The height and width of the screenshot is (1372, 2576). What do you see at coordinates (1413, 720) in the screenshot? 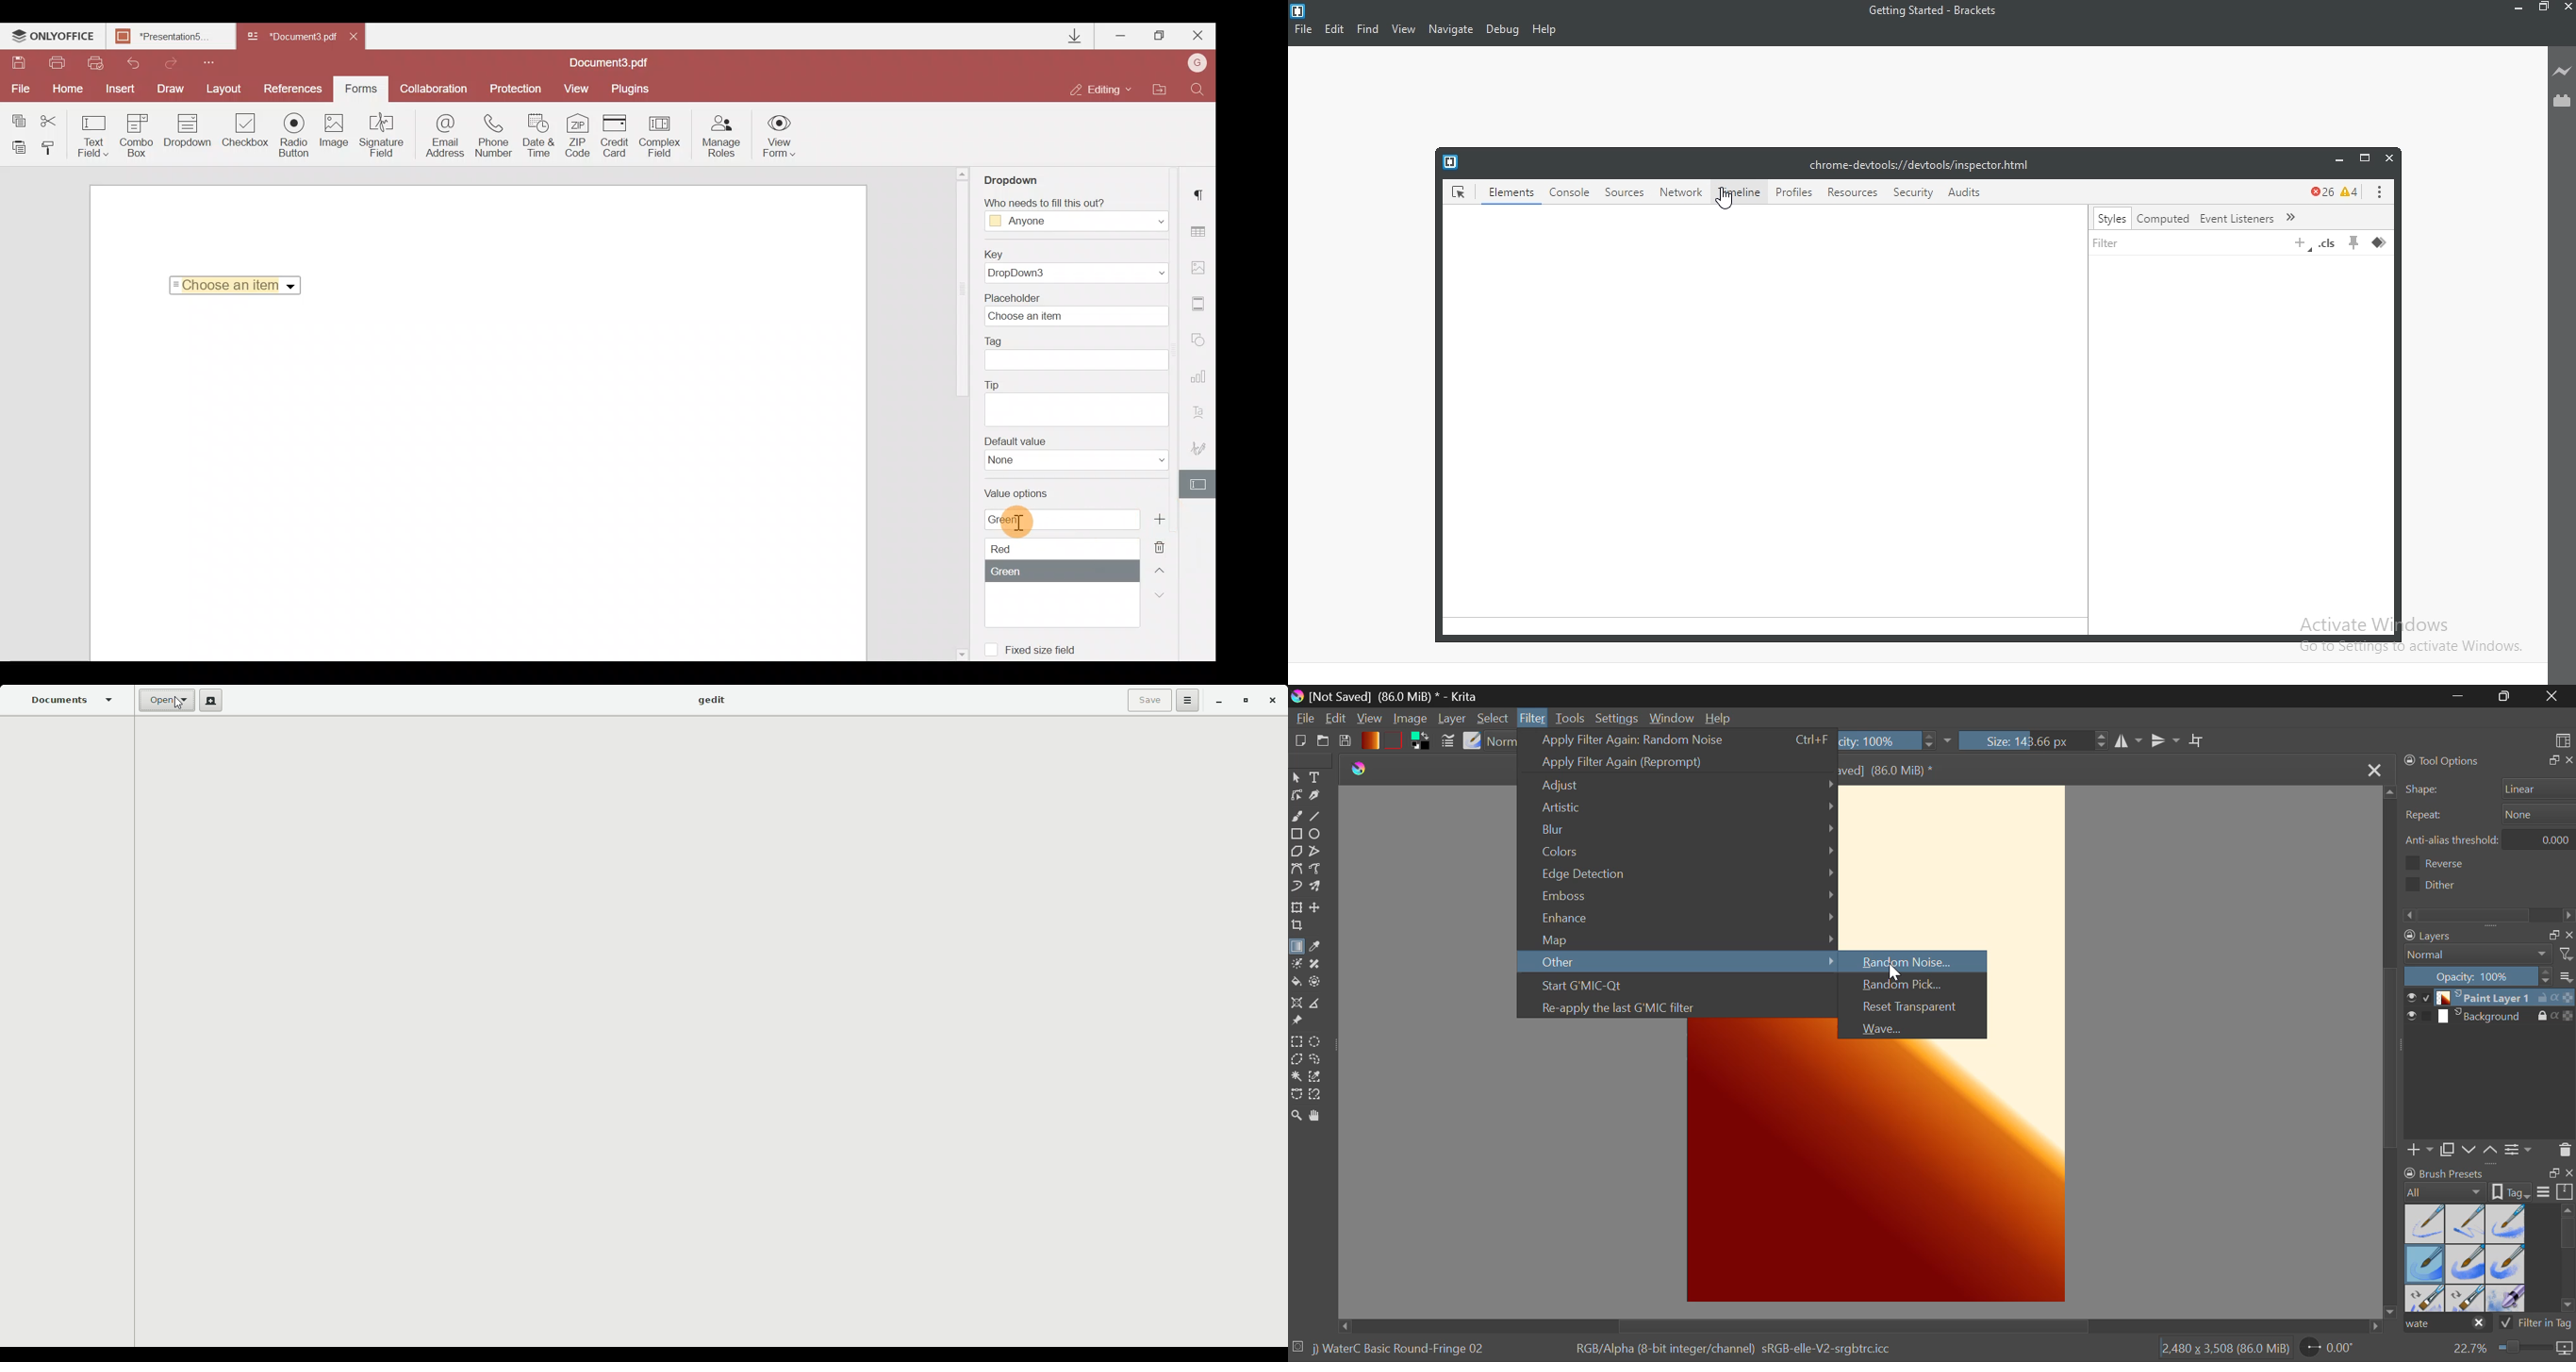
I see `Image` at bounding box center [1413, 720].